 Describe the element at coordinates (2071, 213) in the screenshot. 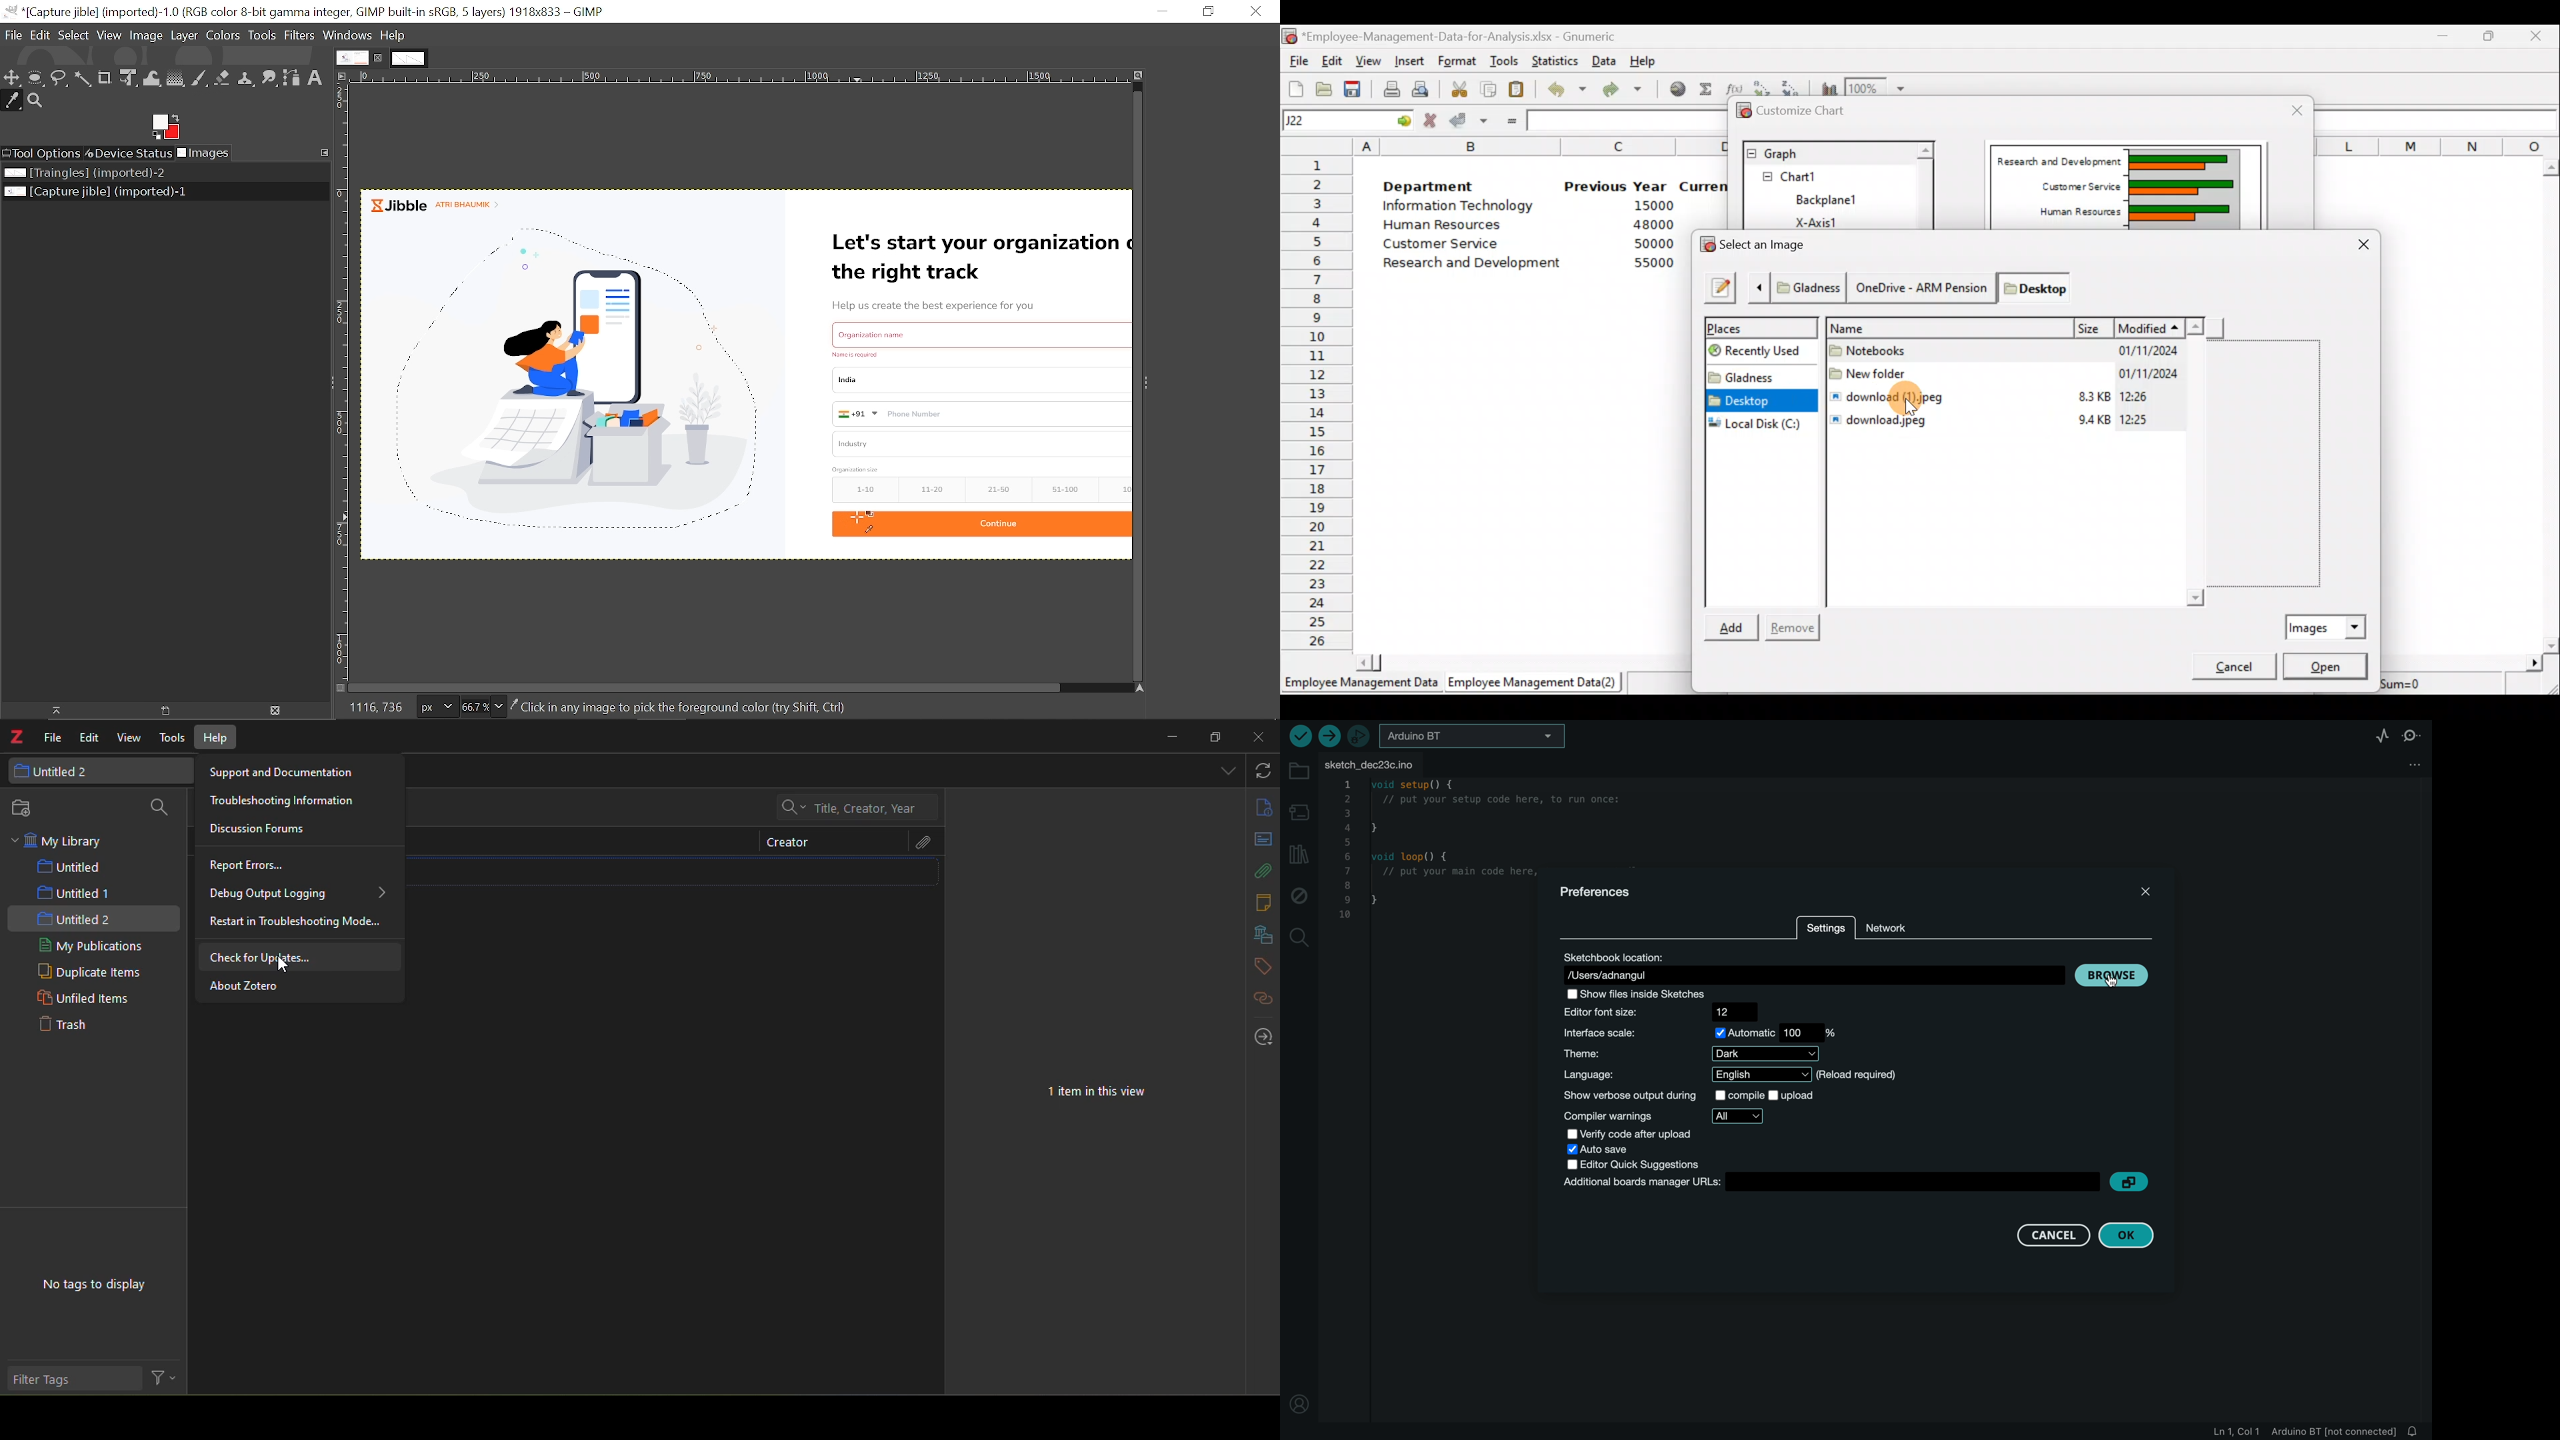

I see `Human Resources` at that location.